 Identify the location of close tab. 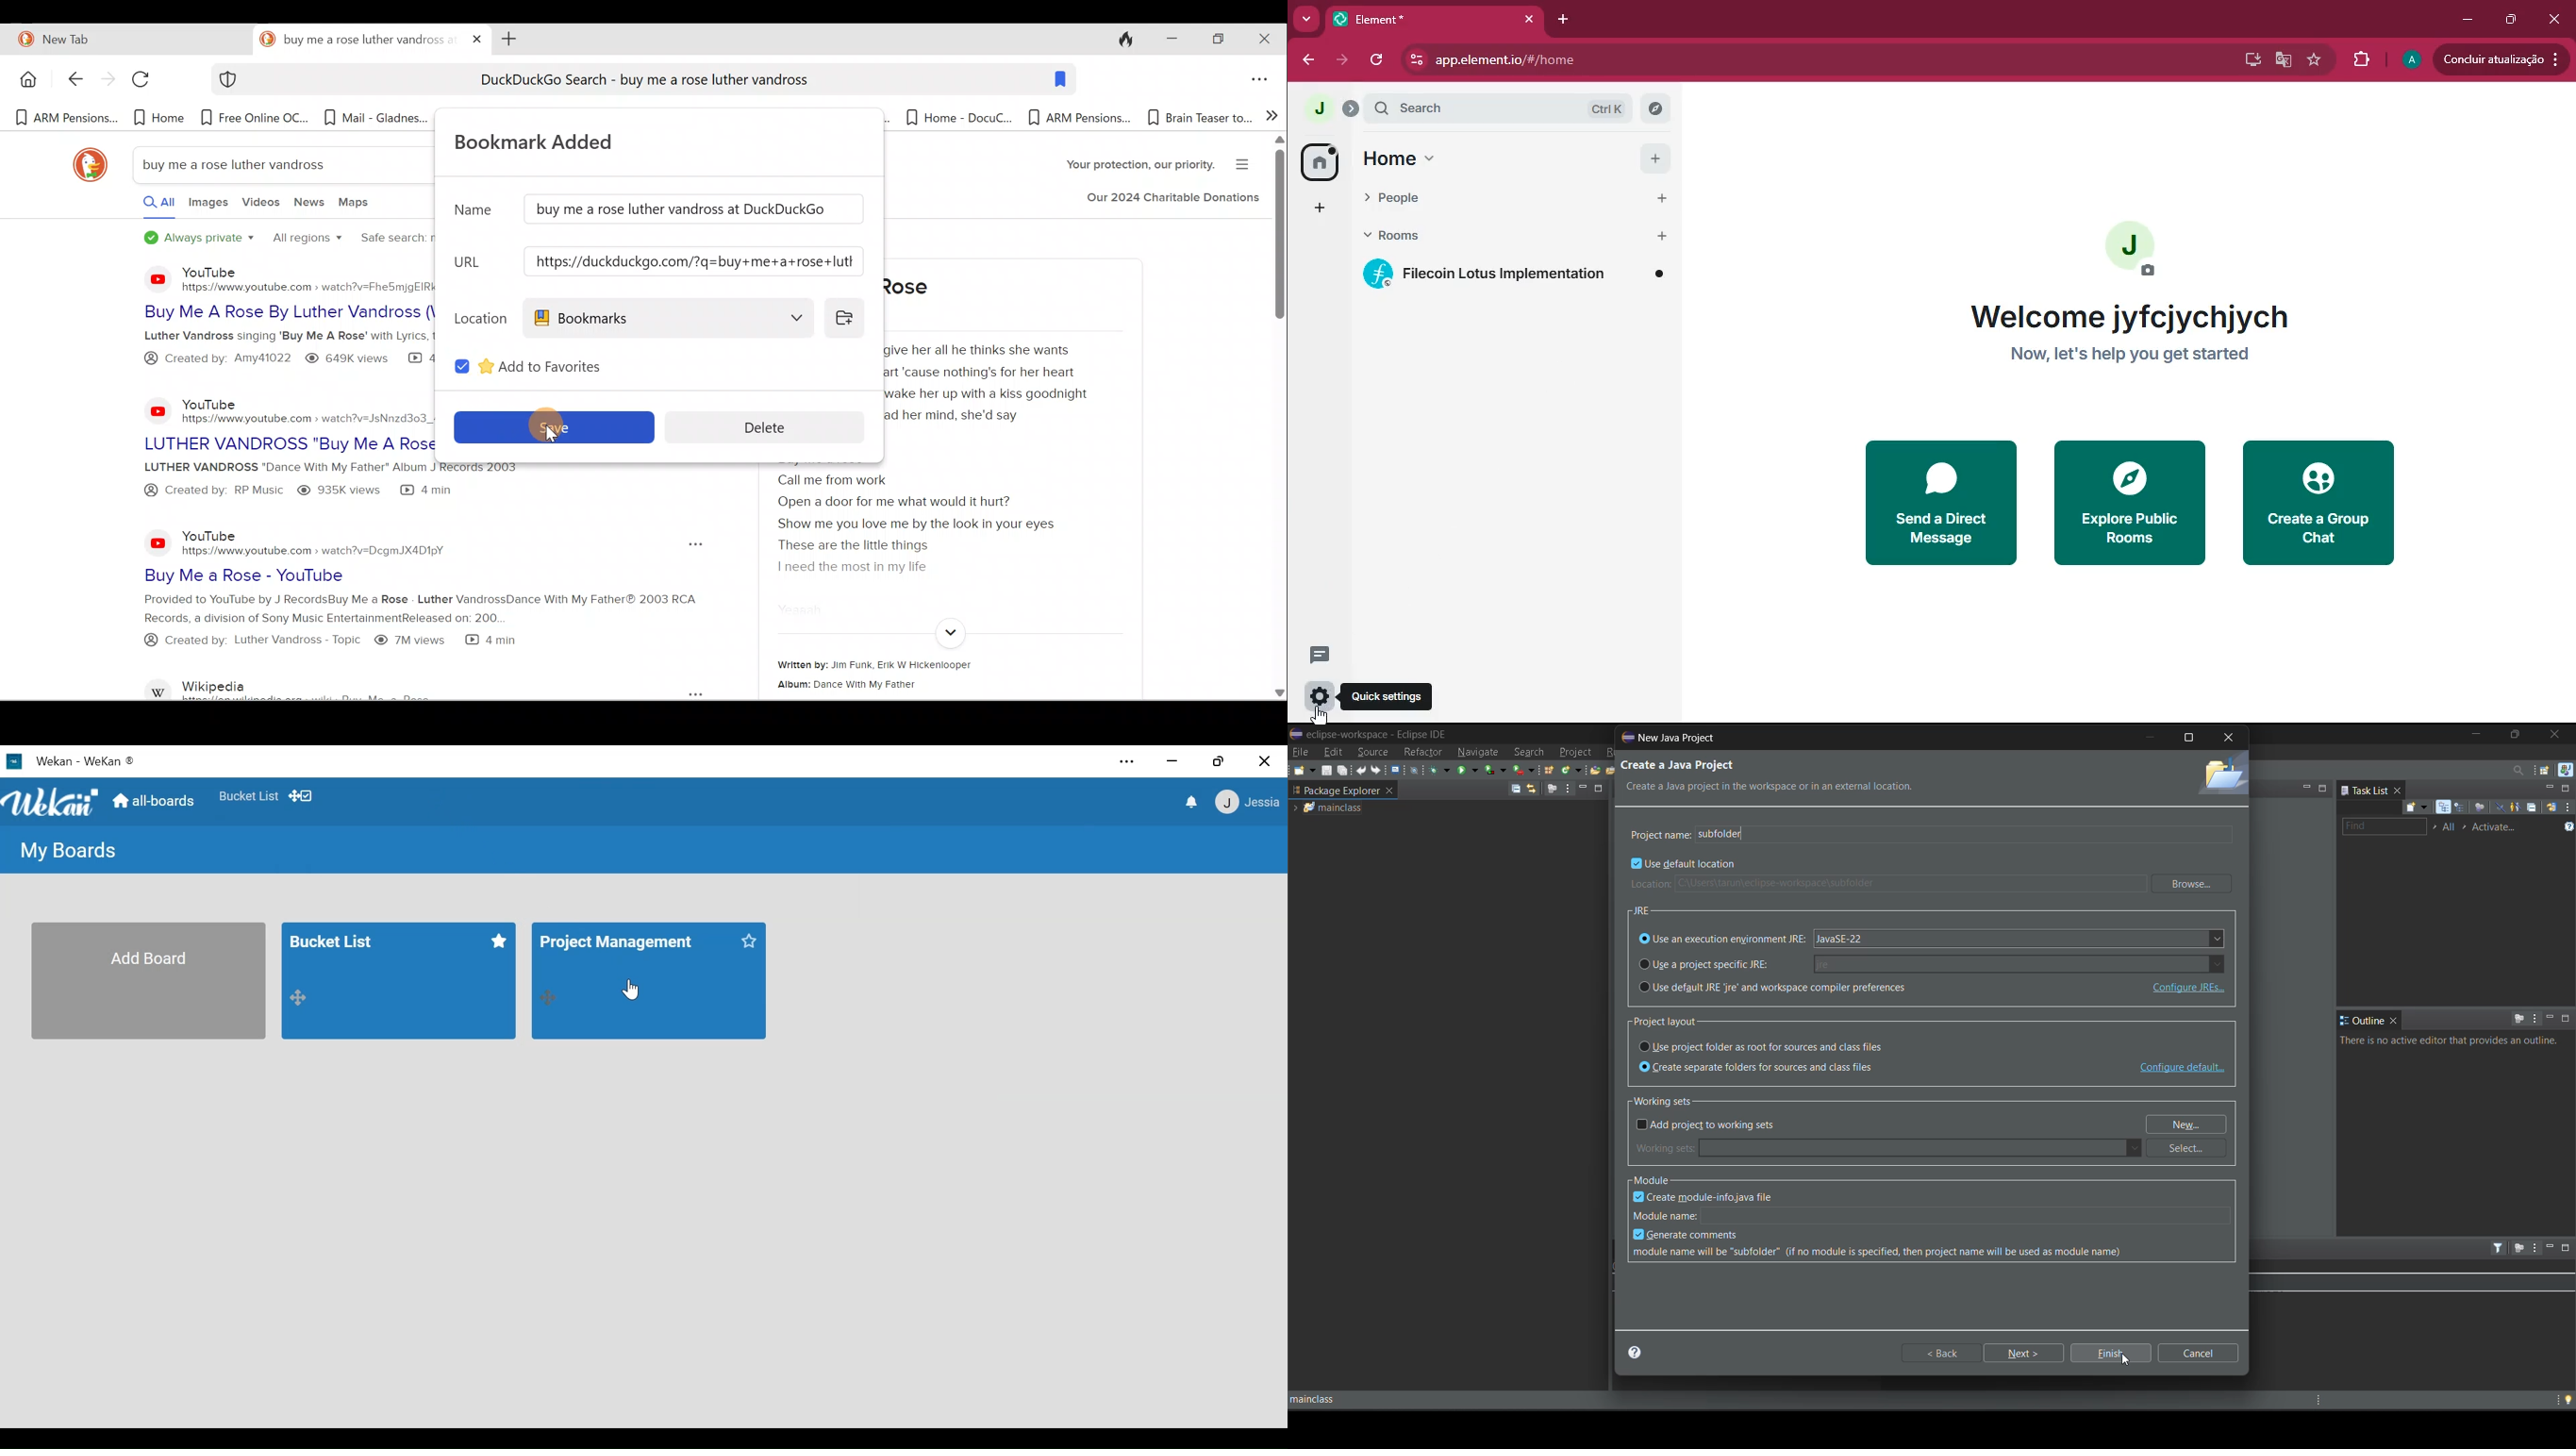
(1530, 20).